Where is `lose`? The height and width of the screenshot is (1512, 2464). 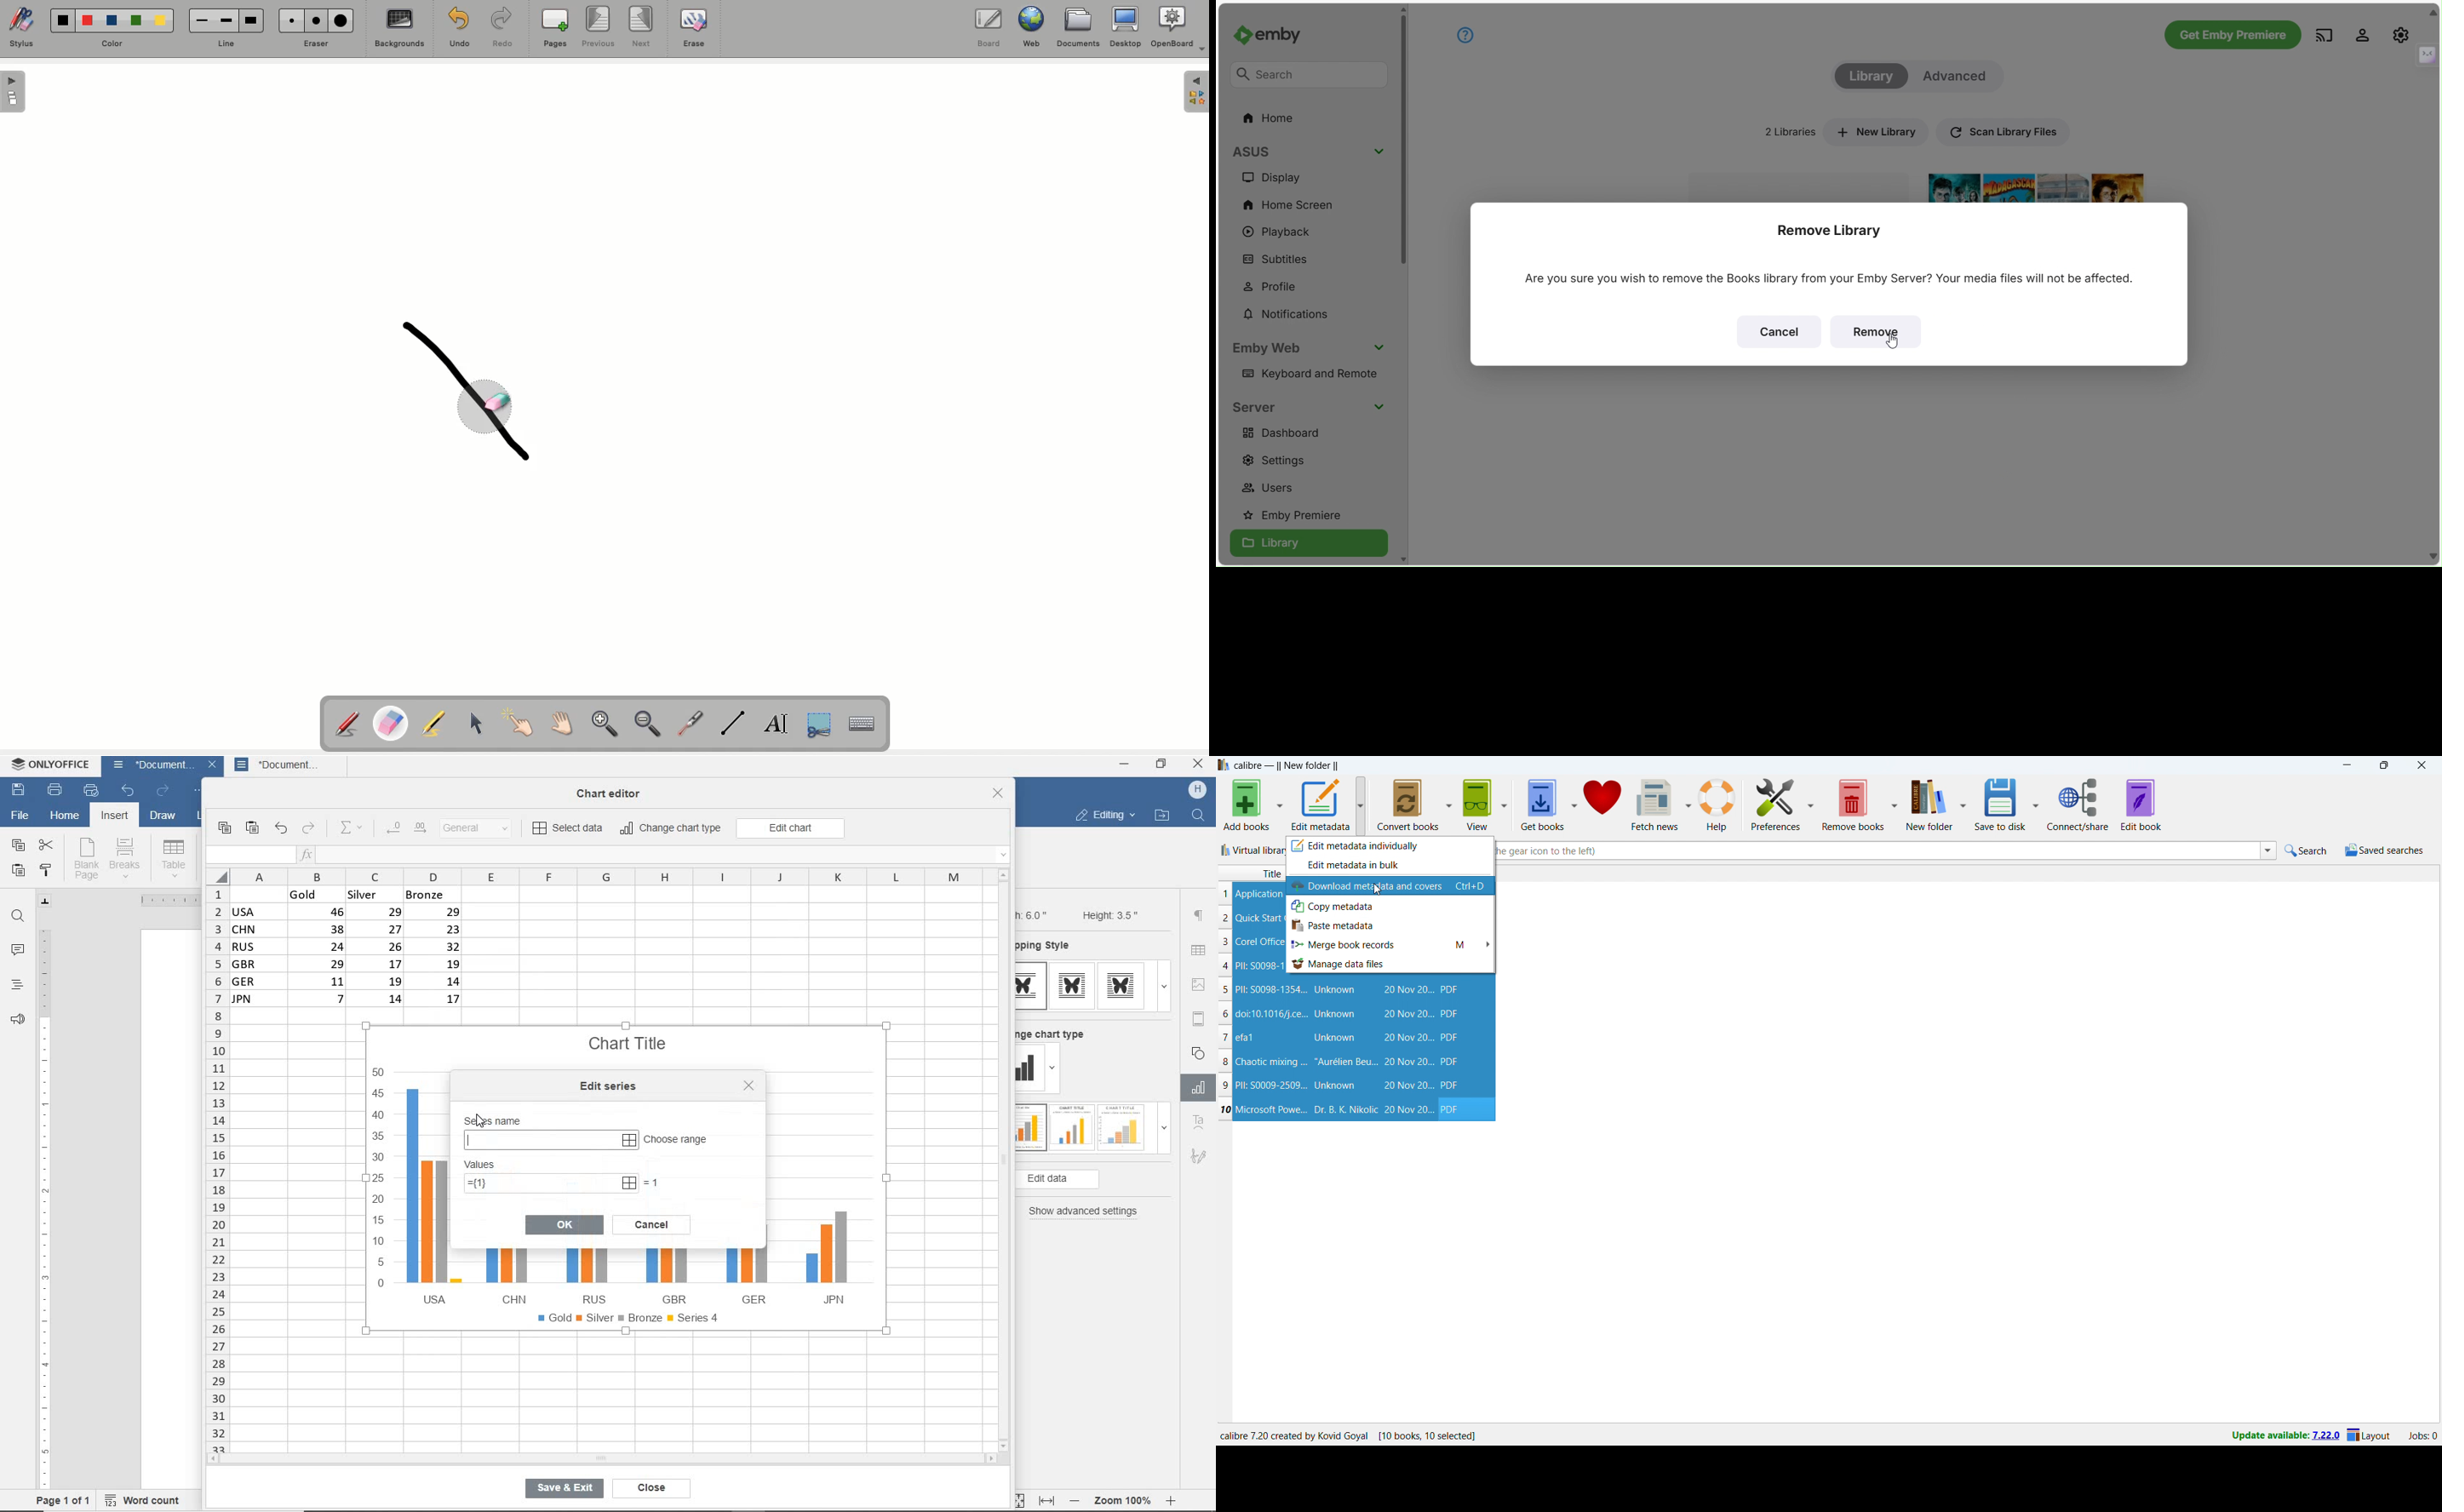
lose is located at coordinates (749, 1085).